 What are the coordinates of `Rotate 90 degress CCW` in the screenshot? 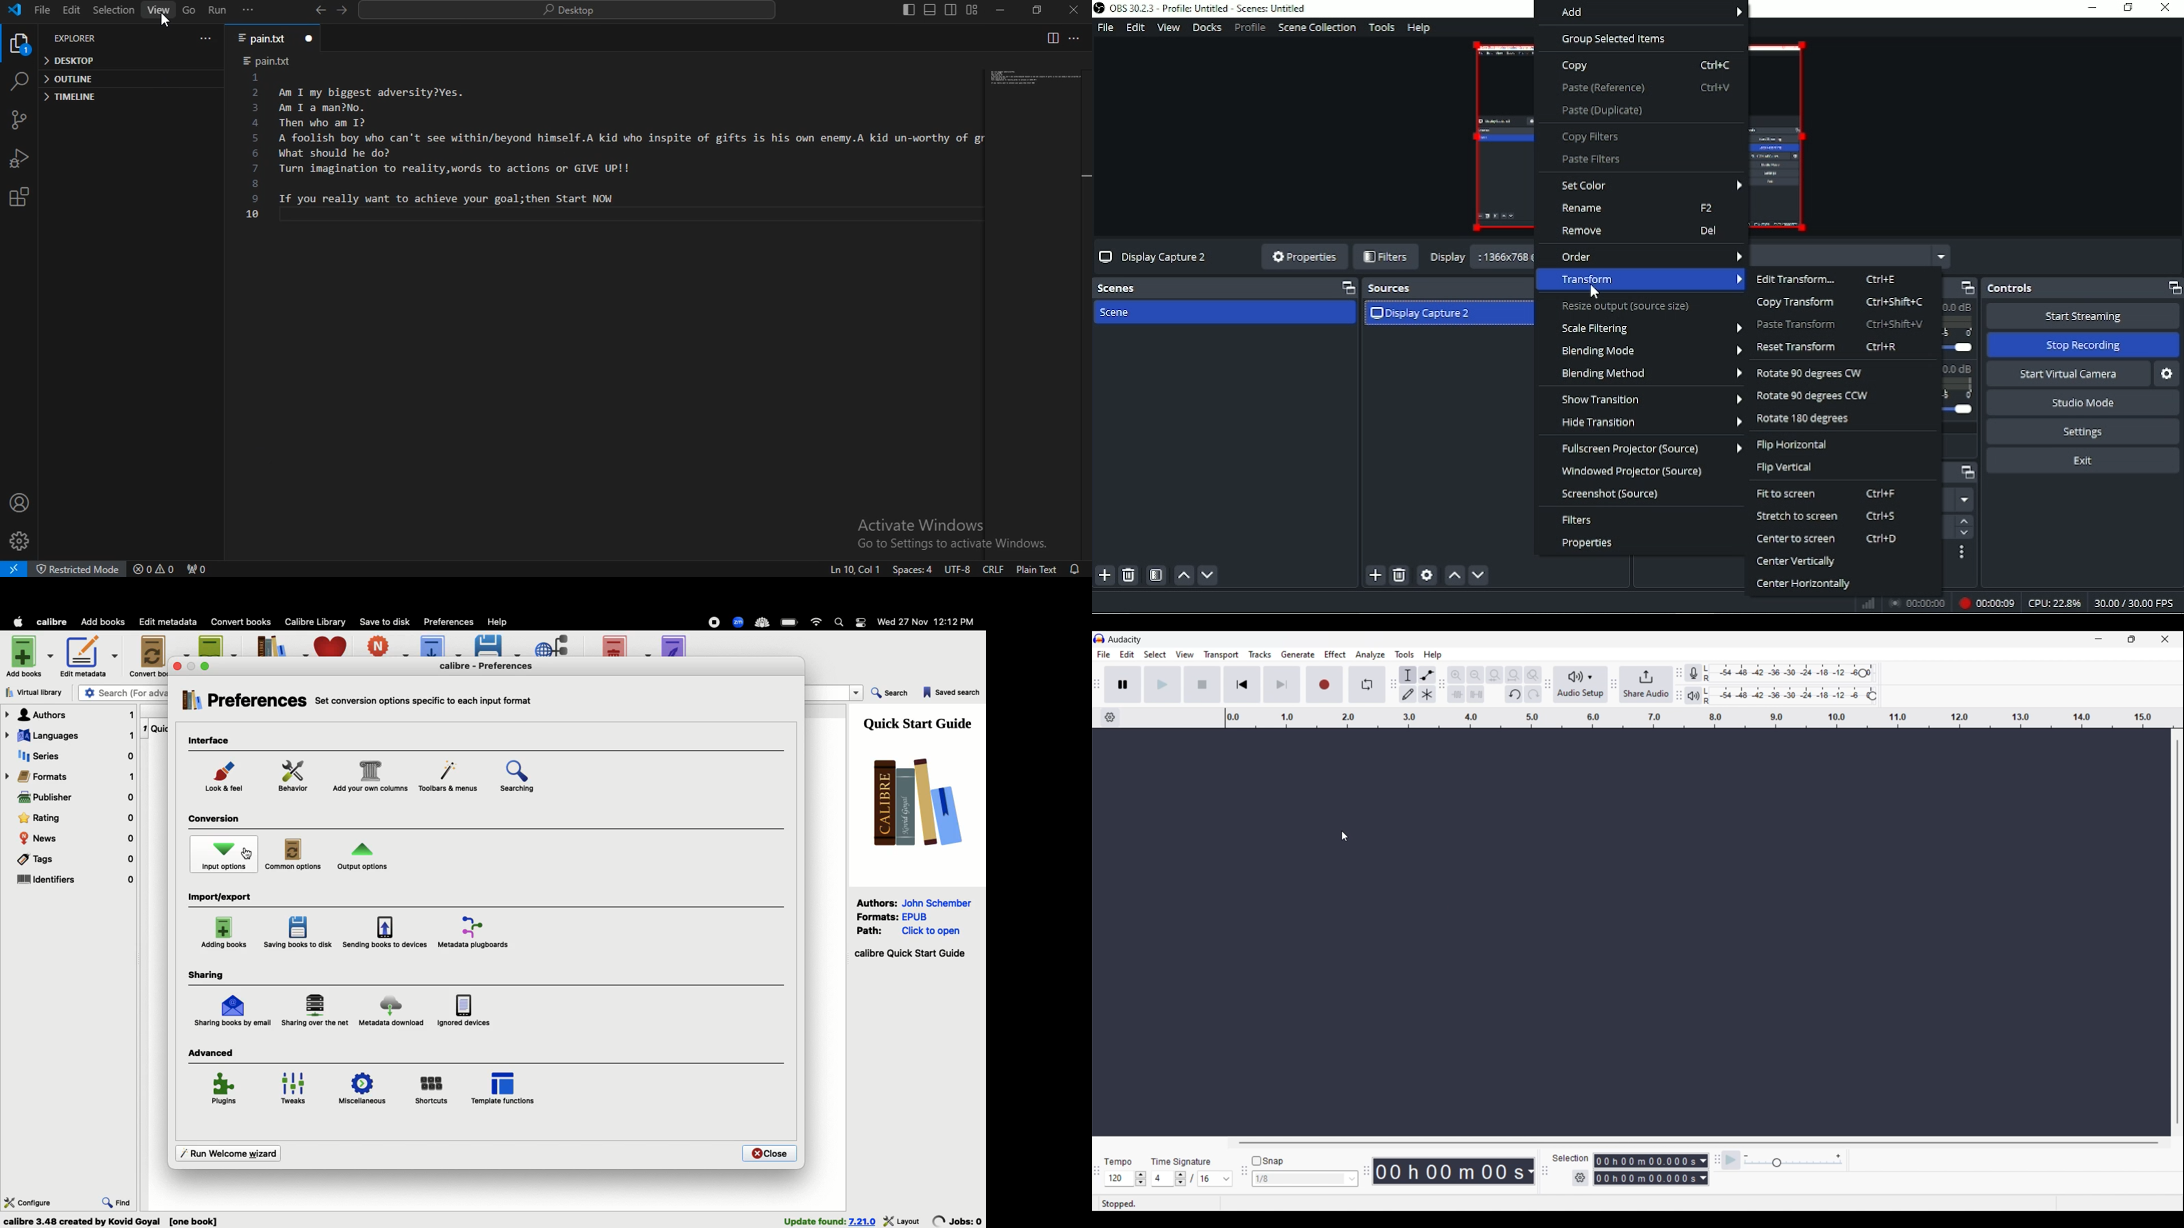 It's located at (1812, 397).